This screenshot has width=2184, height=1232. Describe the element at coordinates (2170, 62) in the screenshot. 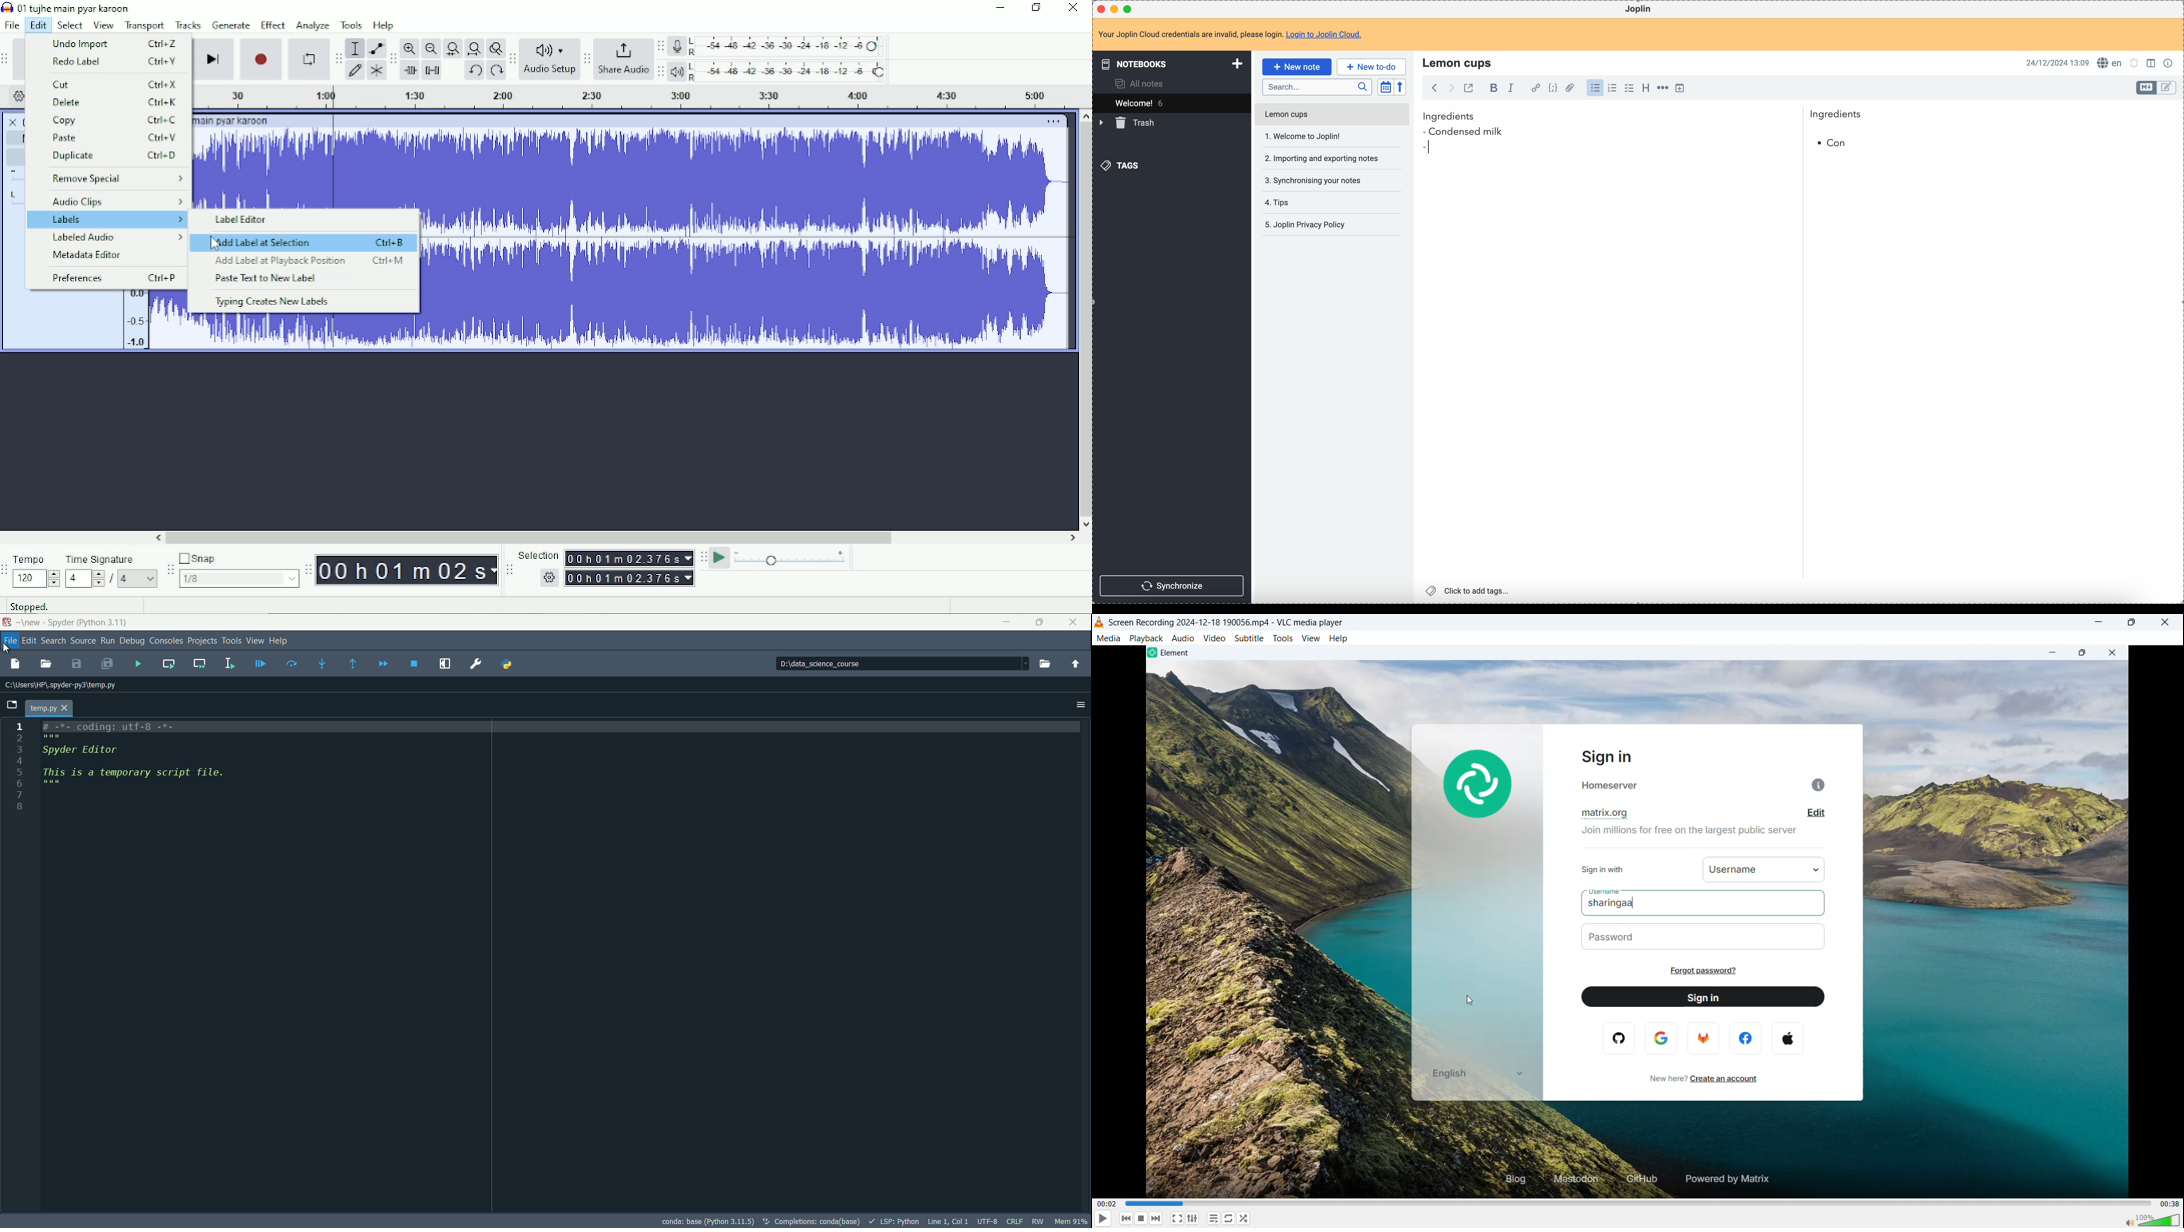

I see `note properties` at that location.